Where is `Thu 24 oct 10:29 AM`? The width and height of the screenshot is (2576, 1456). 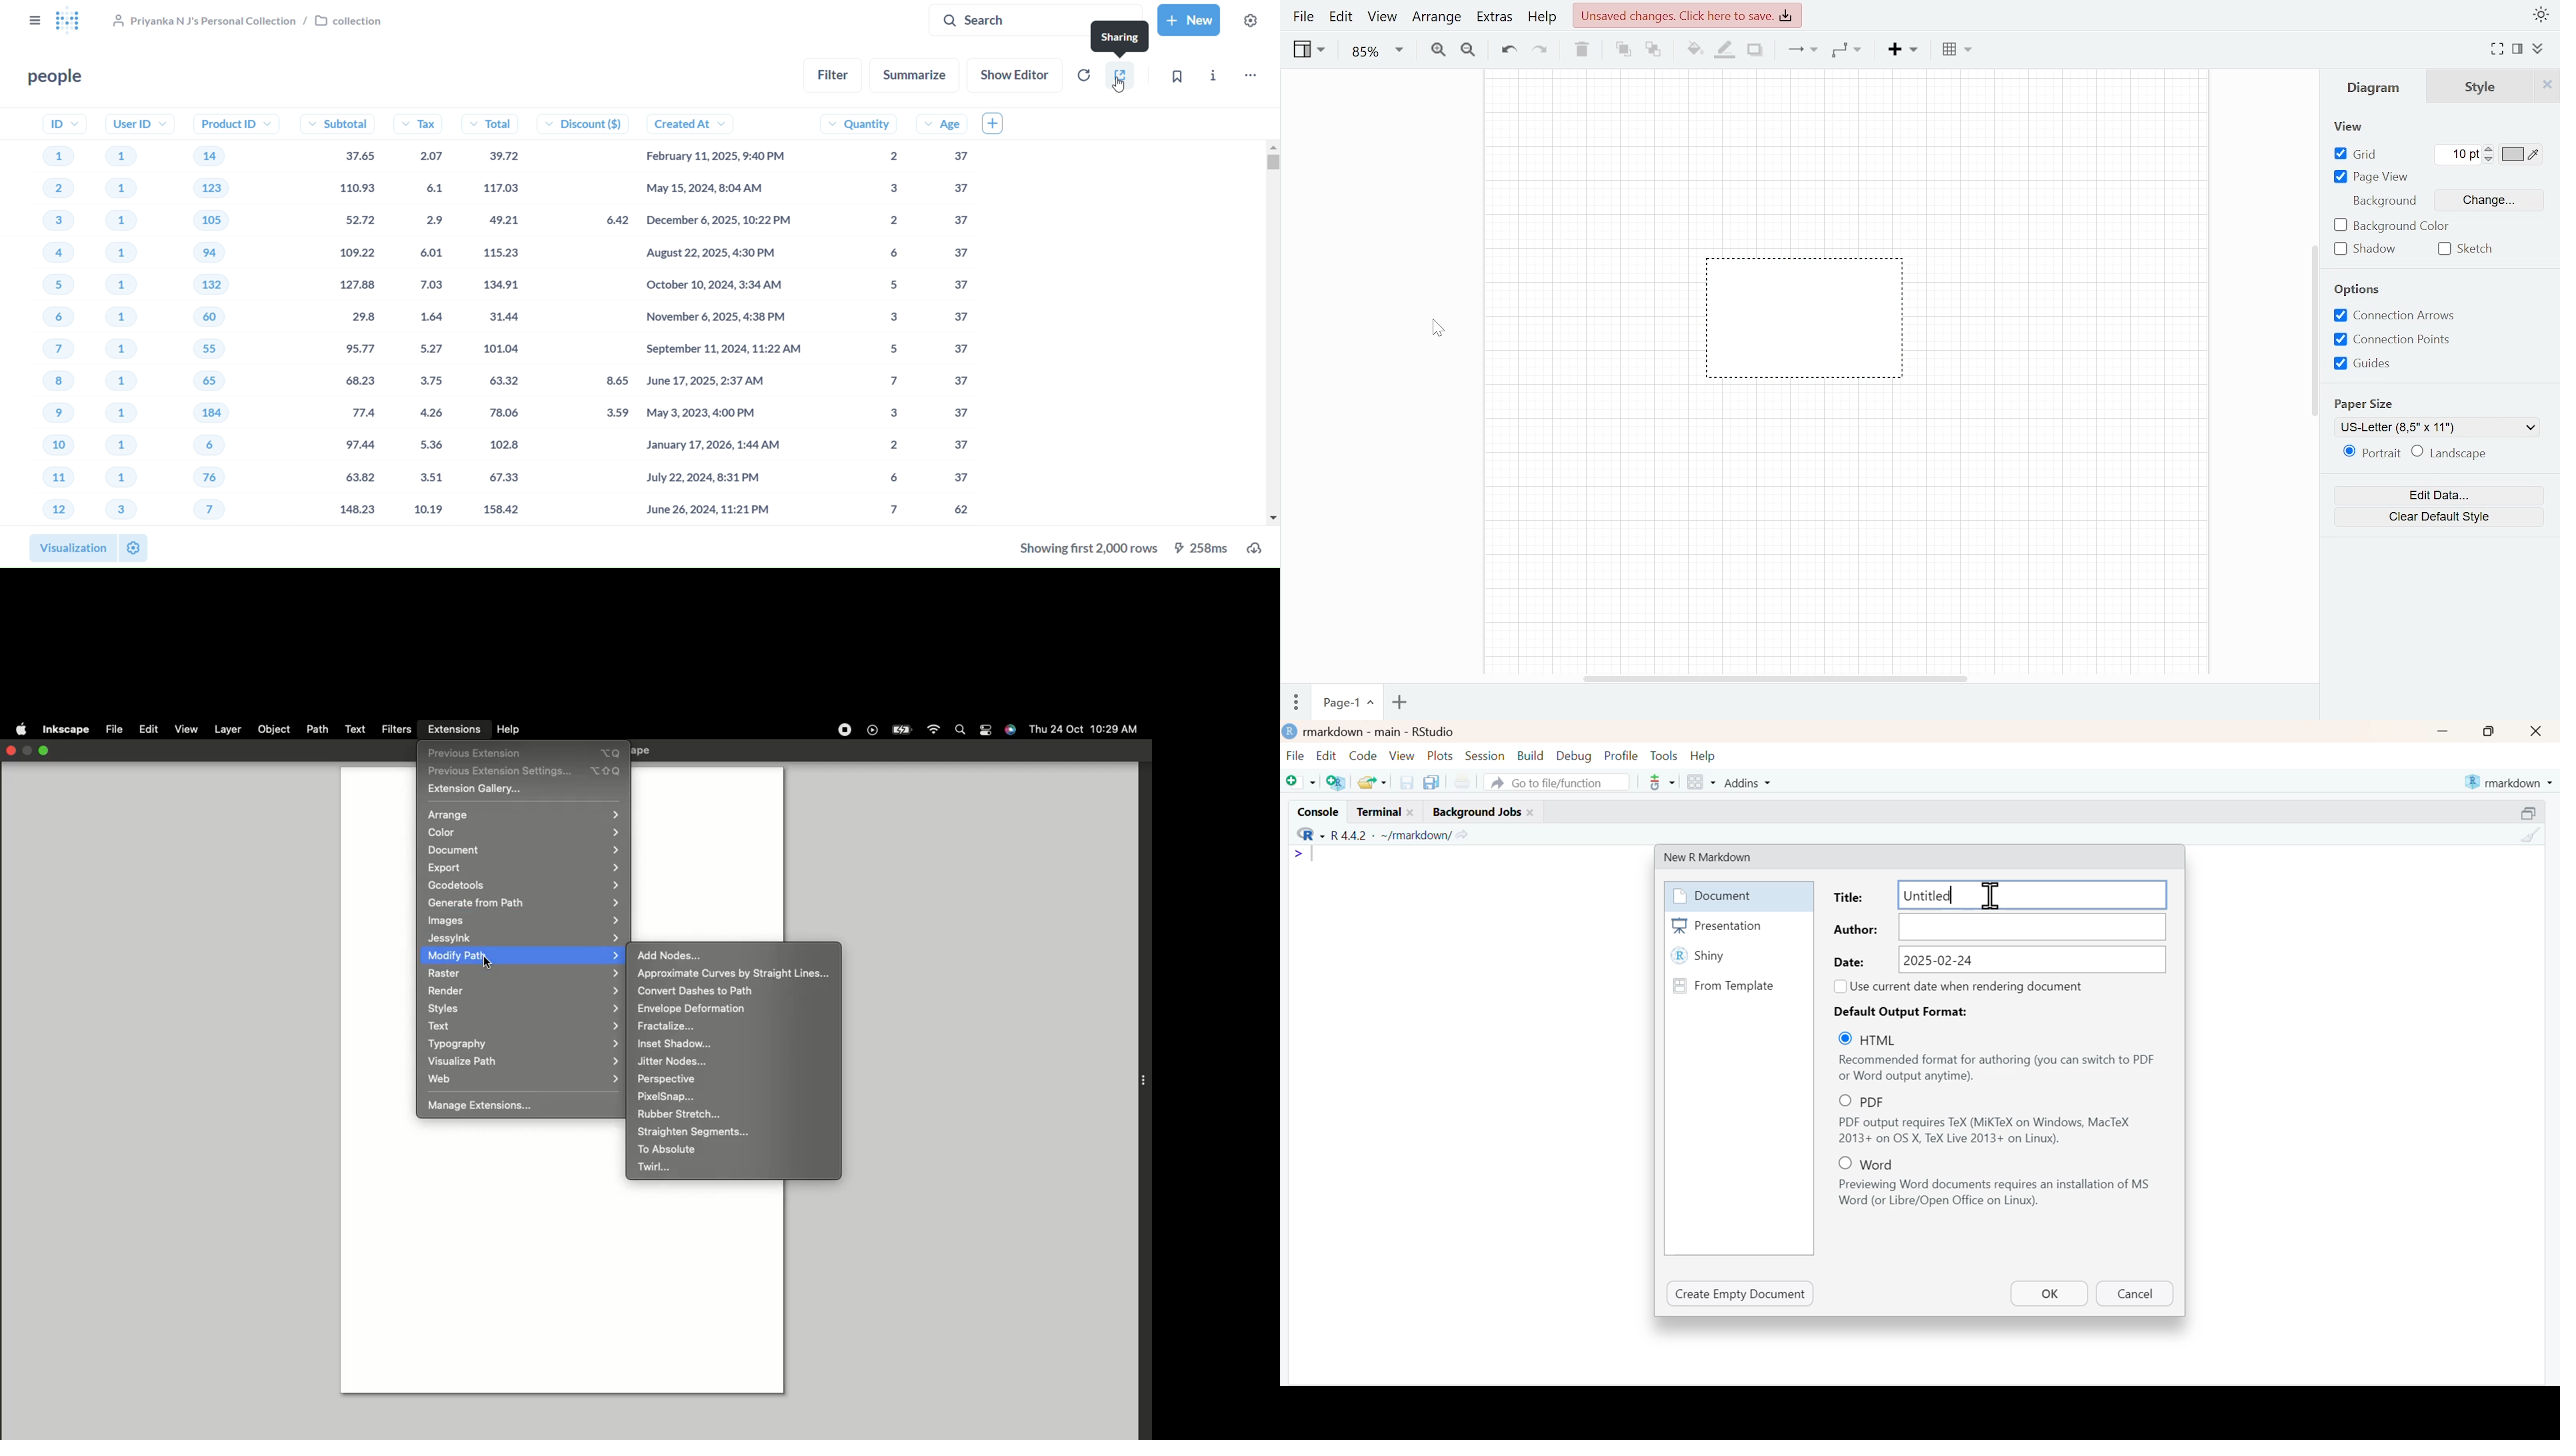
Thu 24 oct 10:29 AM is located at coordinates (1084, 730).